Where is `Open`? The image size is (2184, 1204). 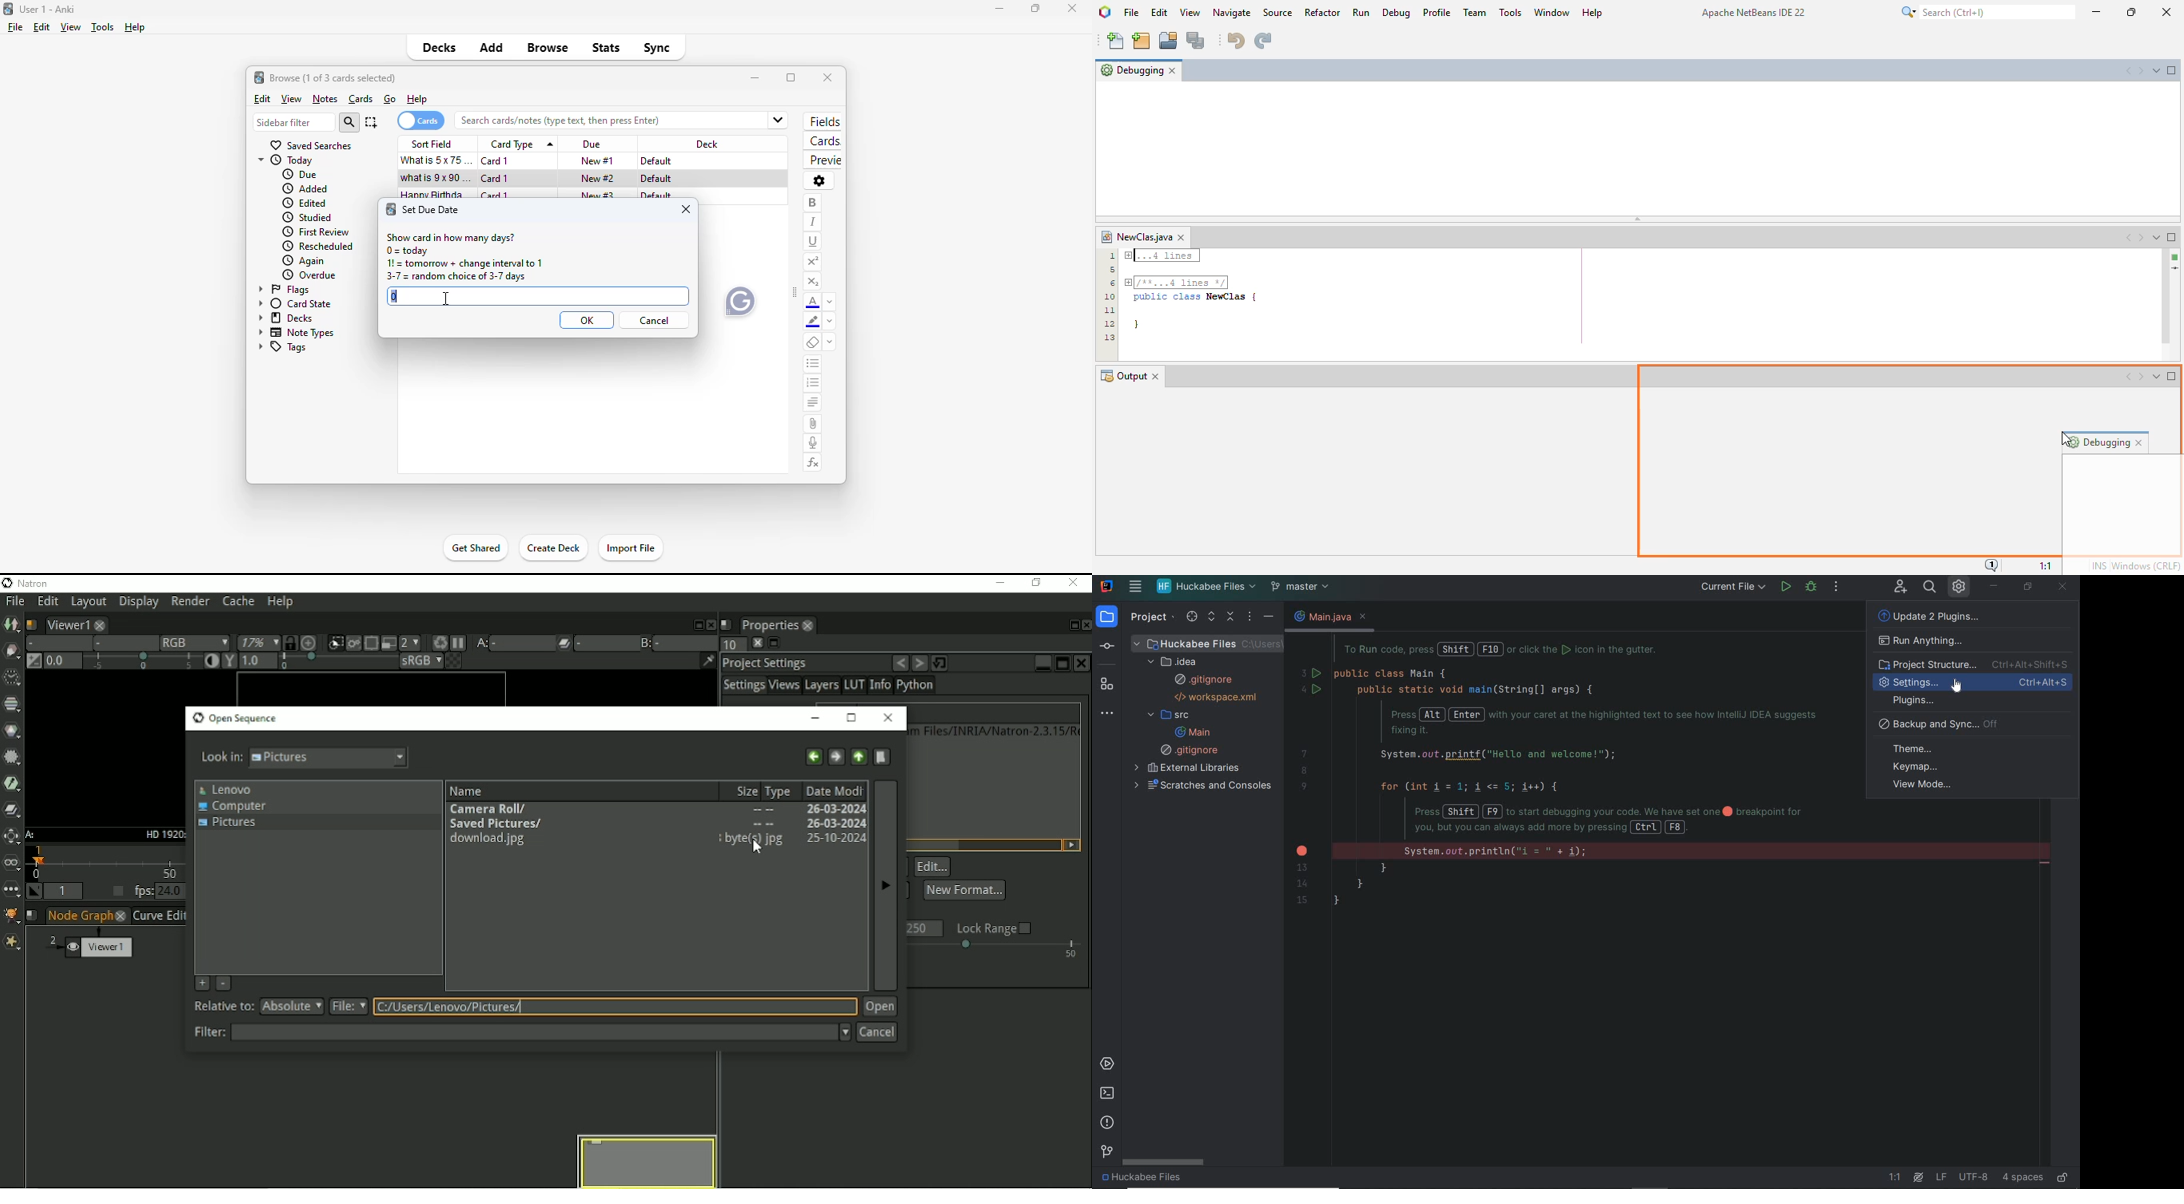 Open is located at coordinates (880, 1007).